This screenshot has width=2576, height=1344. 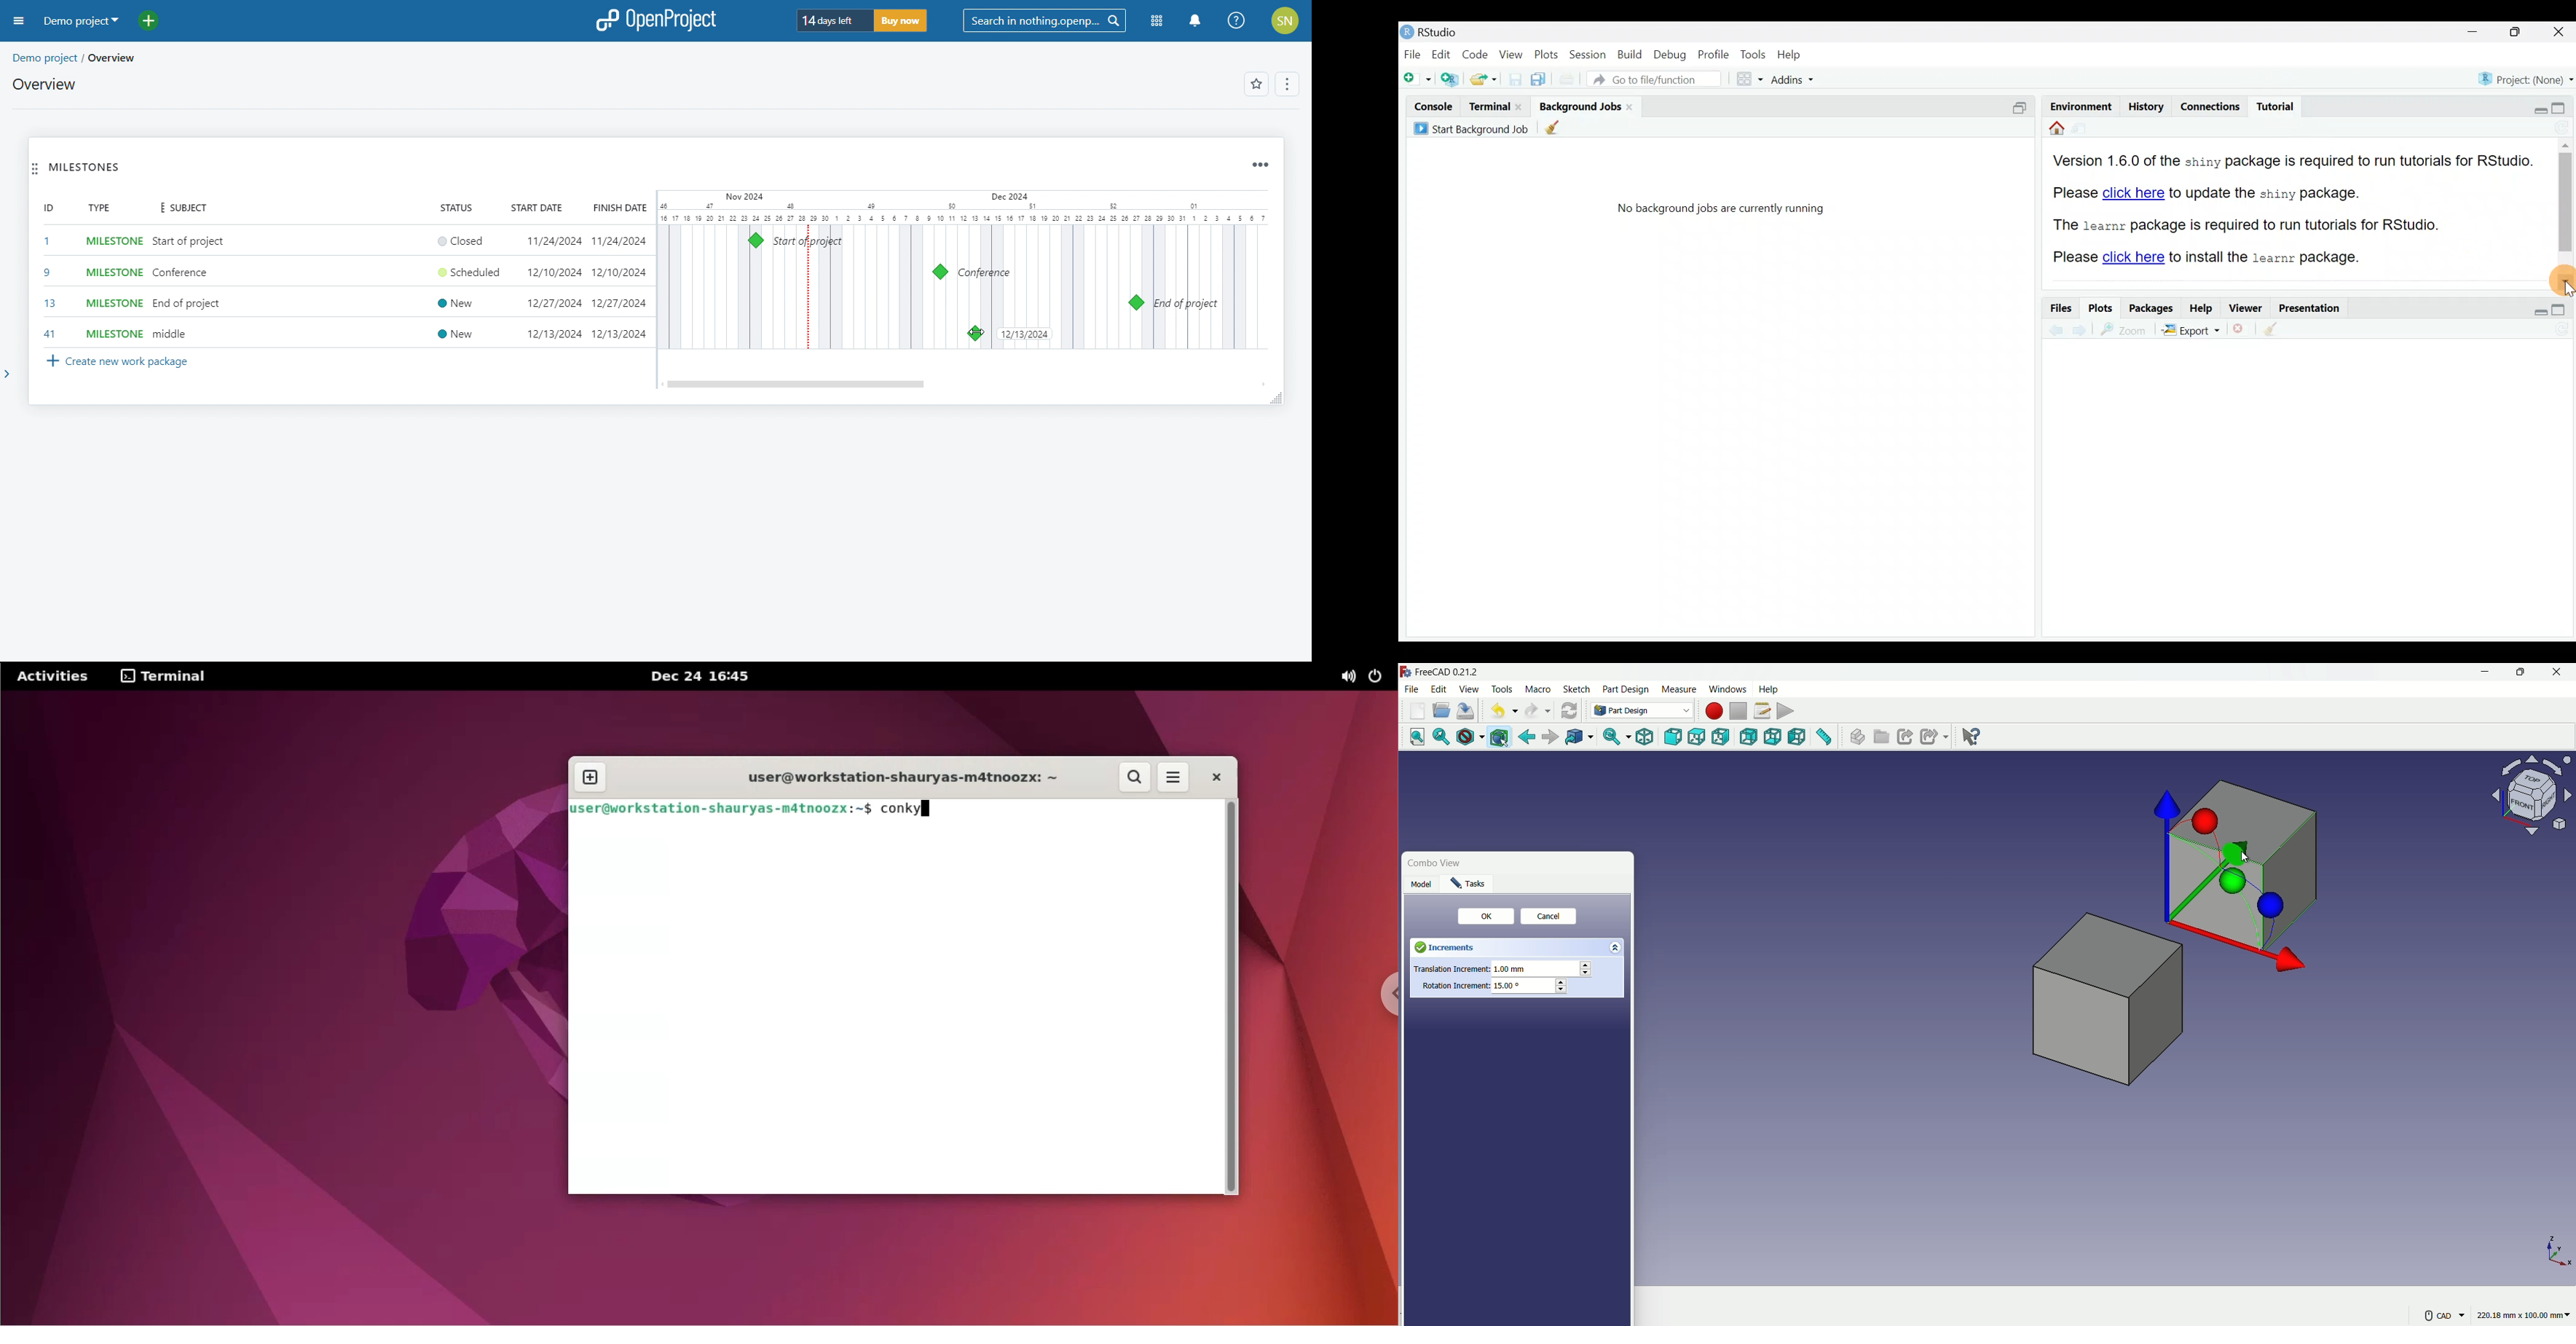 What do you see at coordinates (2276, 103) in the screenshot?
I see `Tutorial` at bounding box center [2276, 103].